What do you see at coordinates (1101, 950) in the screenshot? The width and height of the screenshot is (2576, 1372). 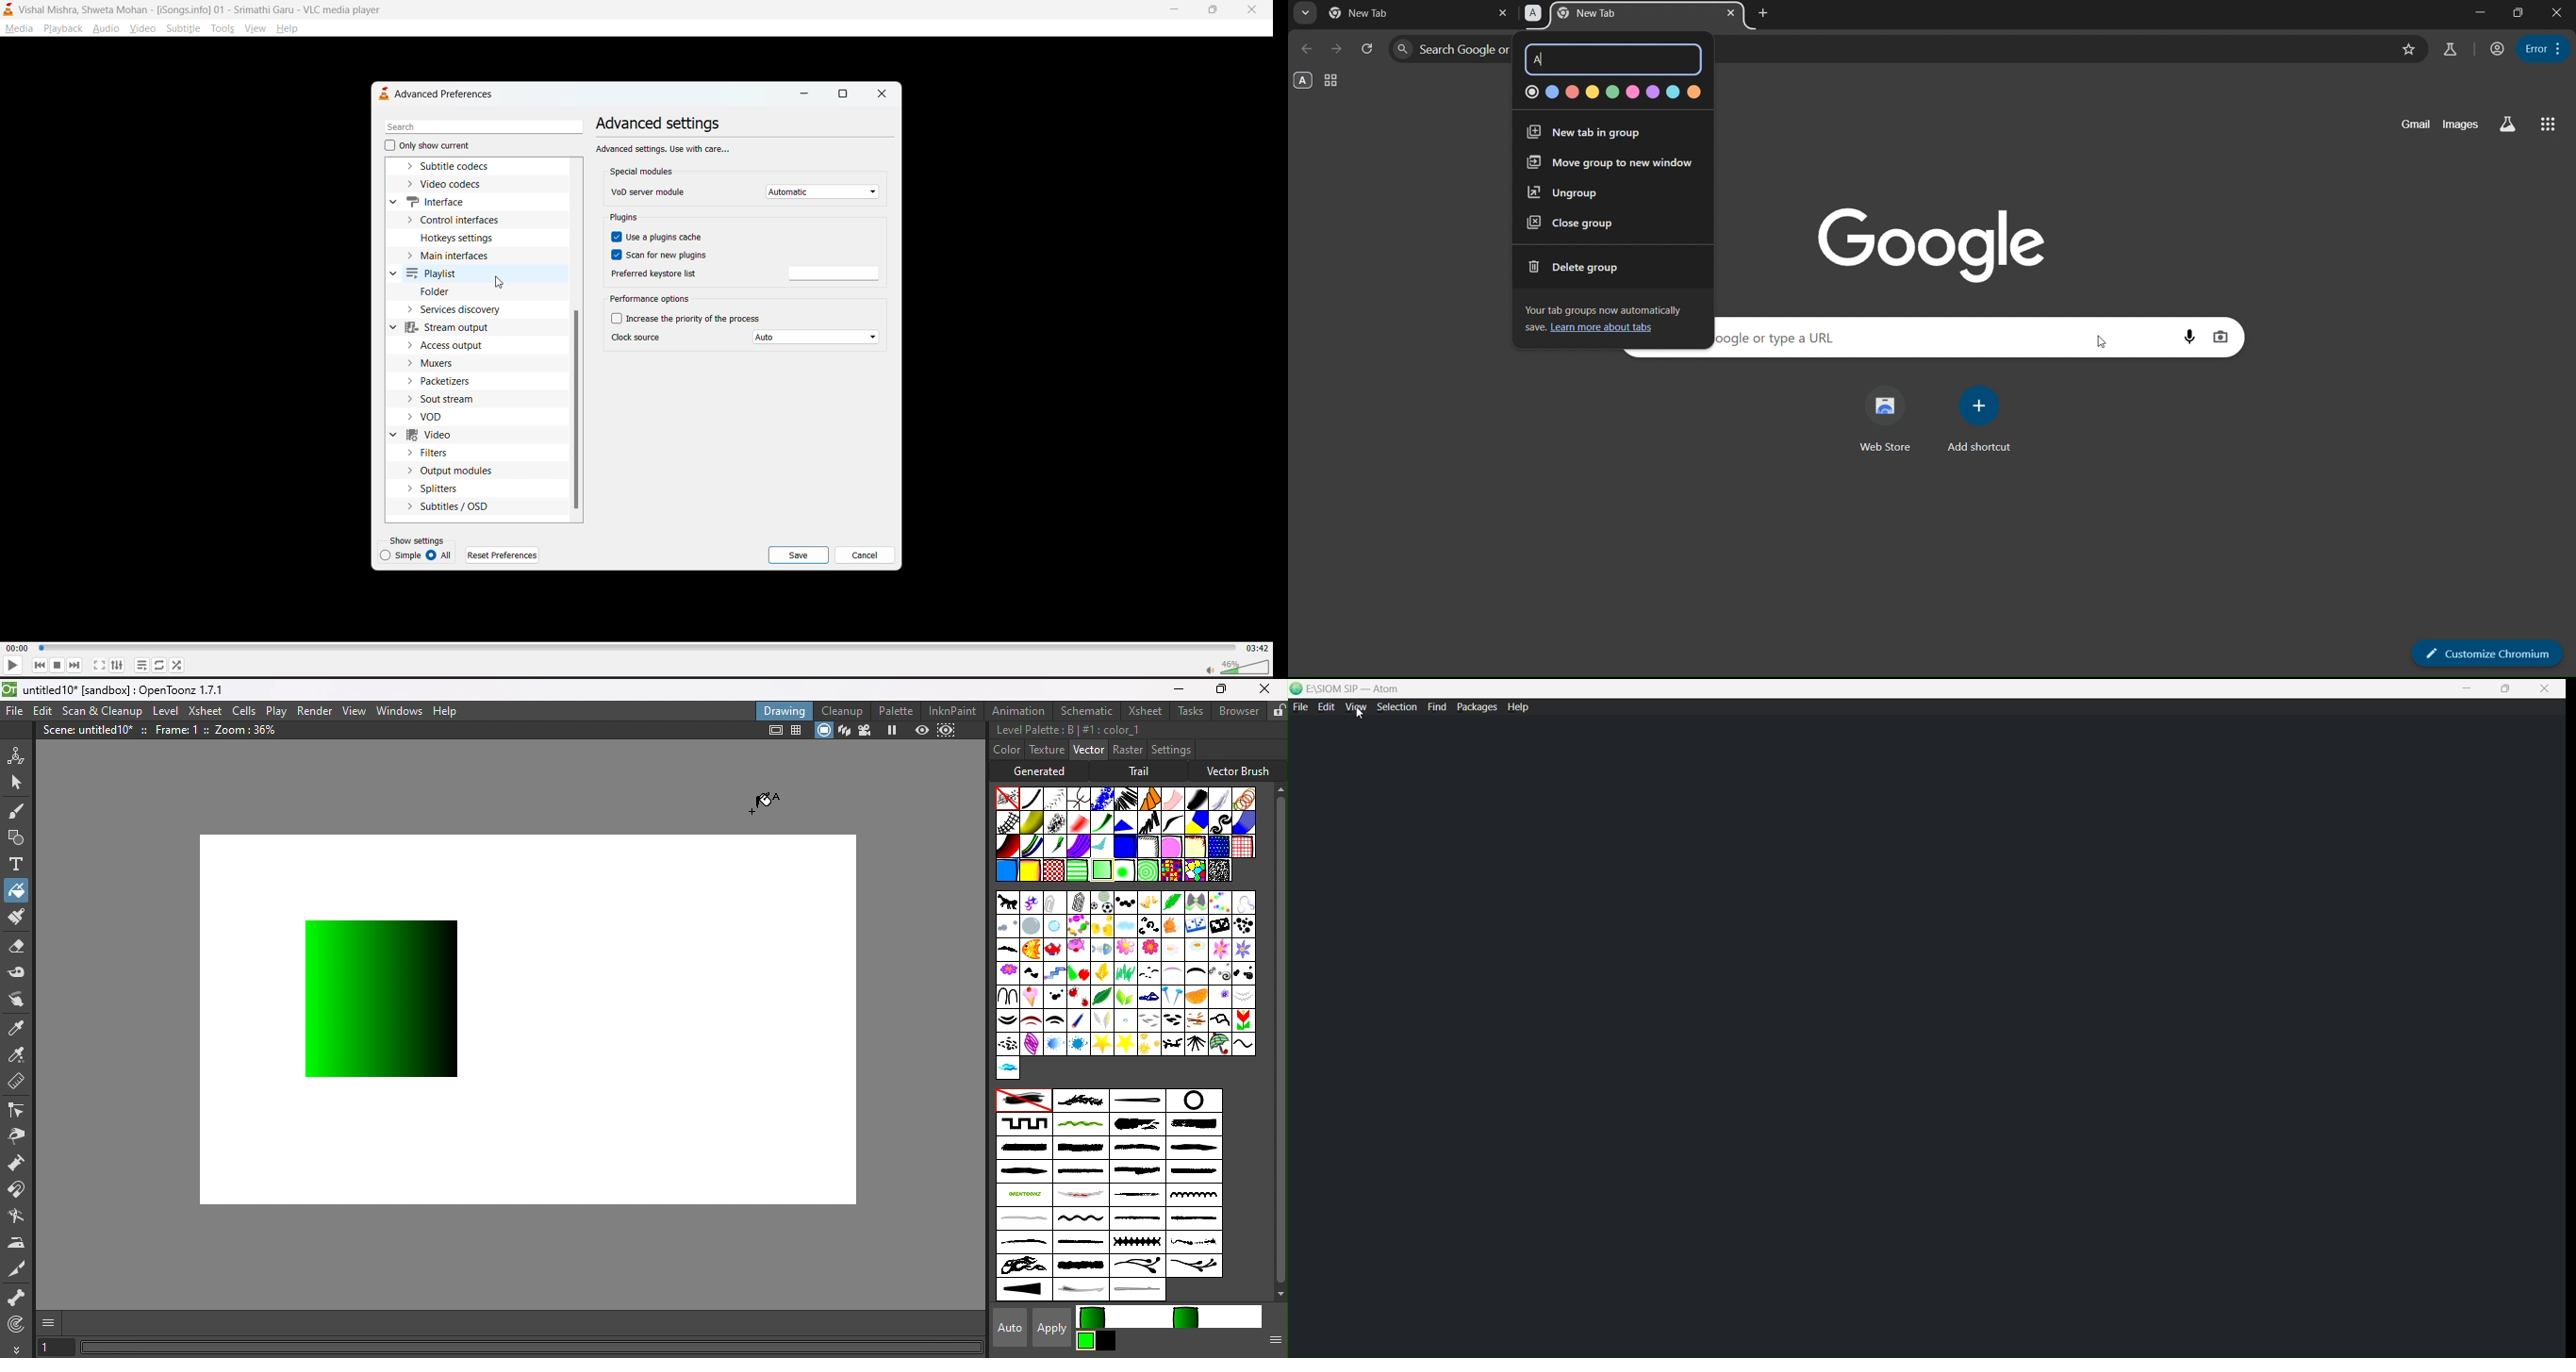 I see `fishbone` at bounding box center [1101, 950].